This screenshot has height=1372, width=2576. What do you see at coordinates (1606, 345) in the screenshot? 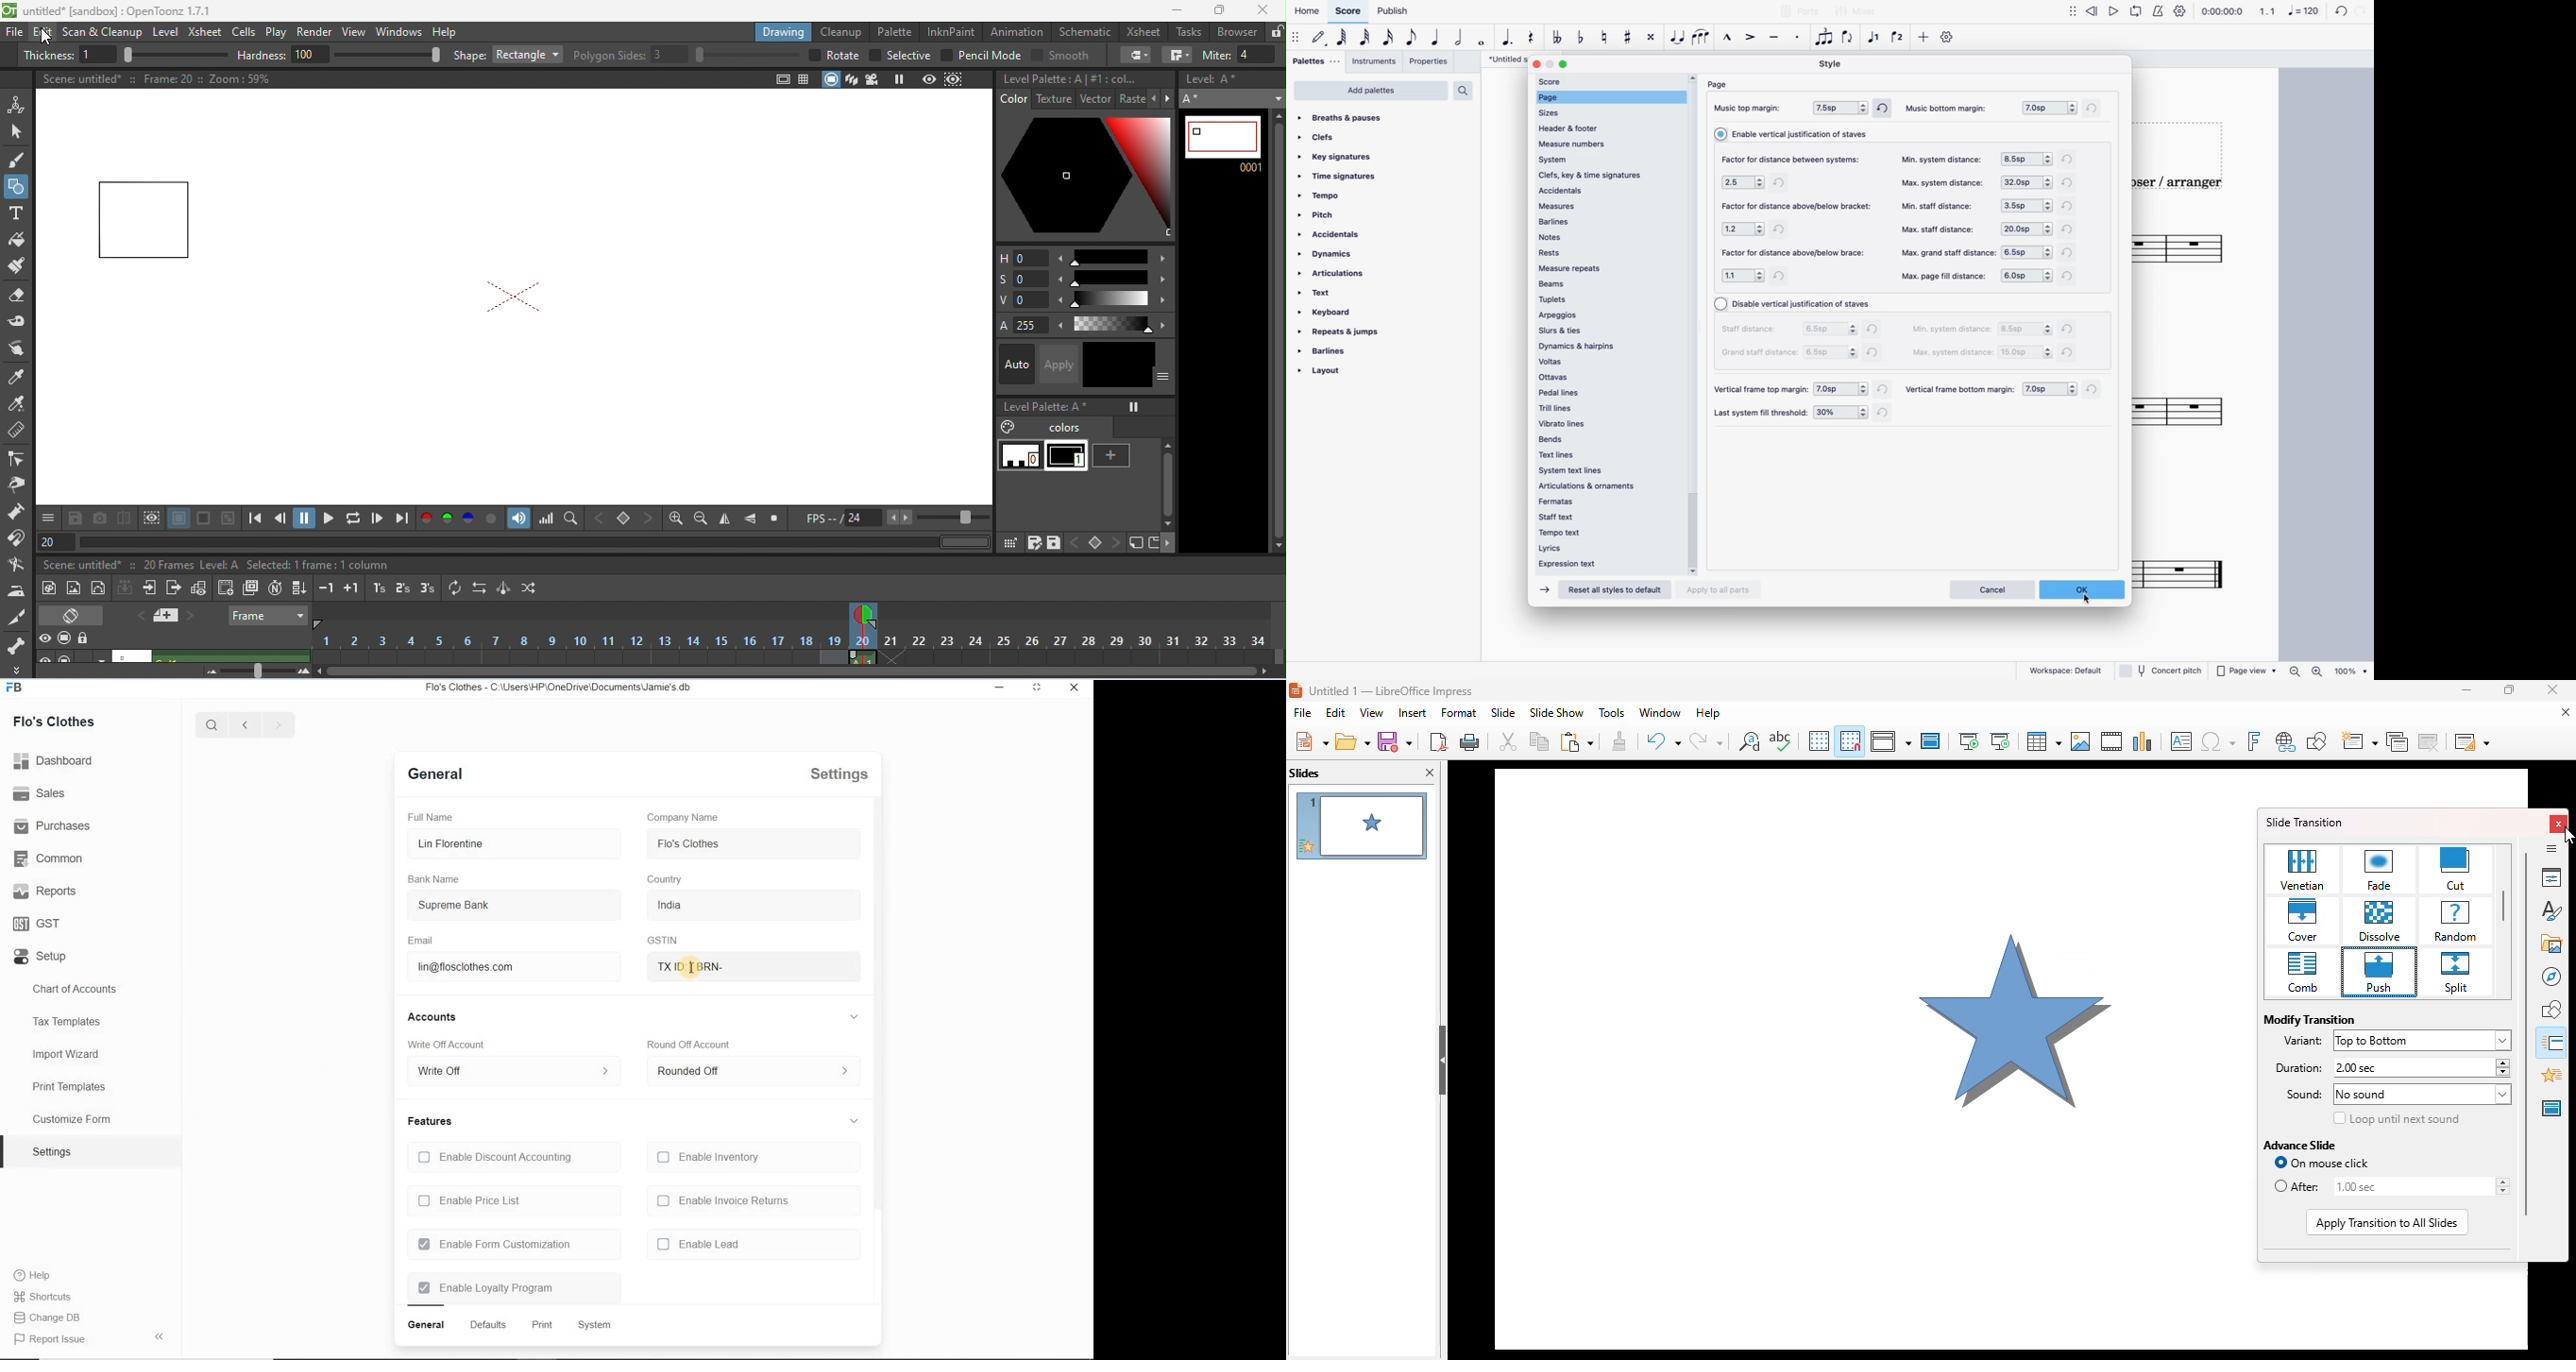
I see `dynamics & hairpins` at bounding box center [1606, 345].